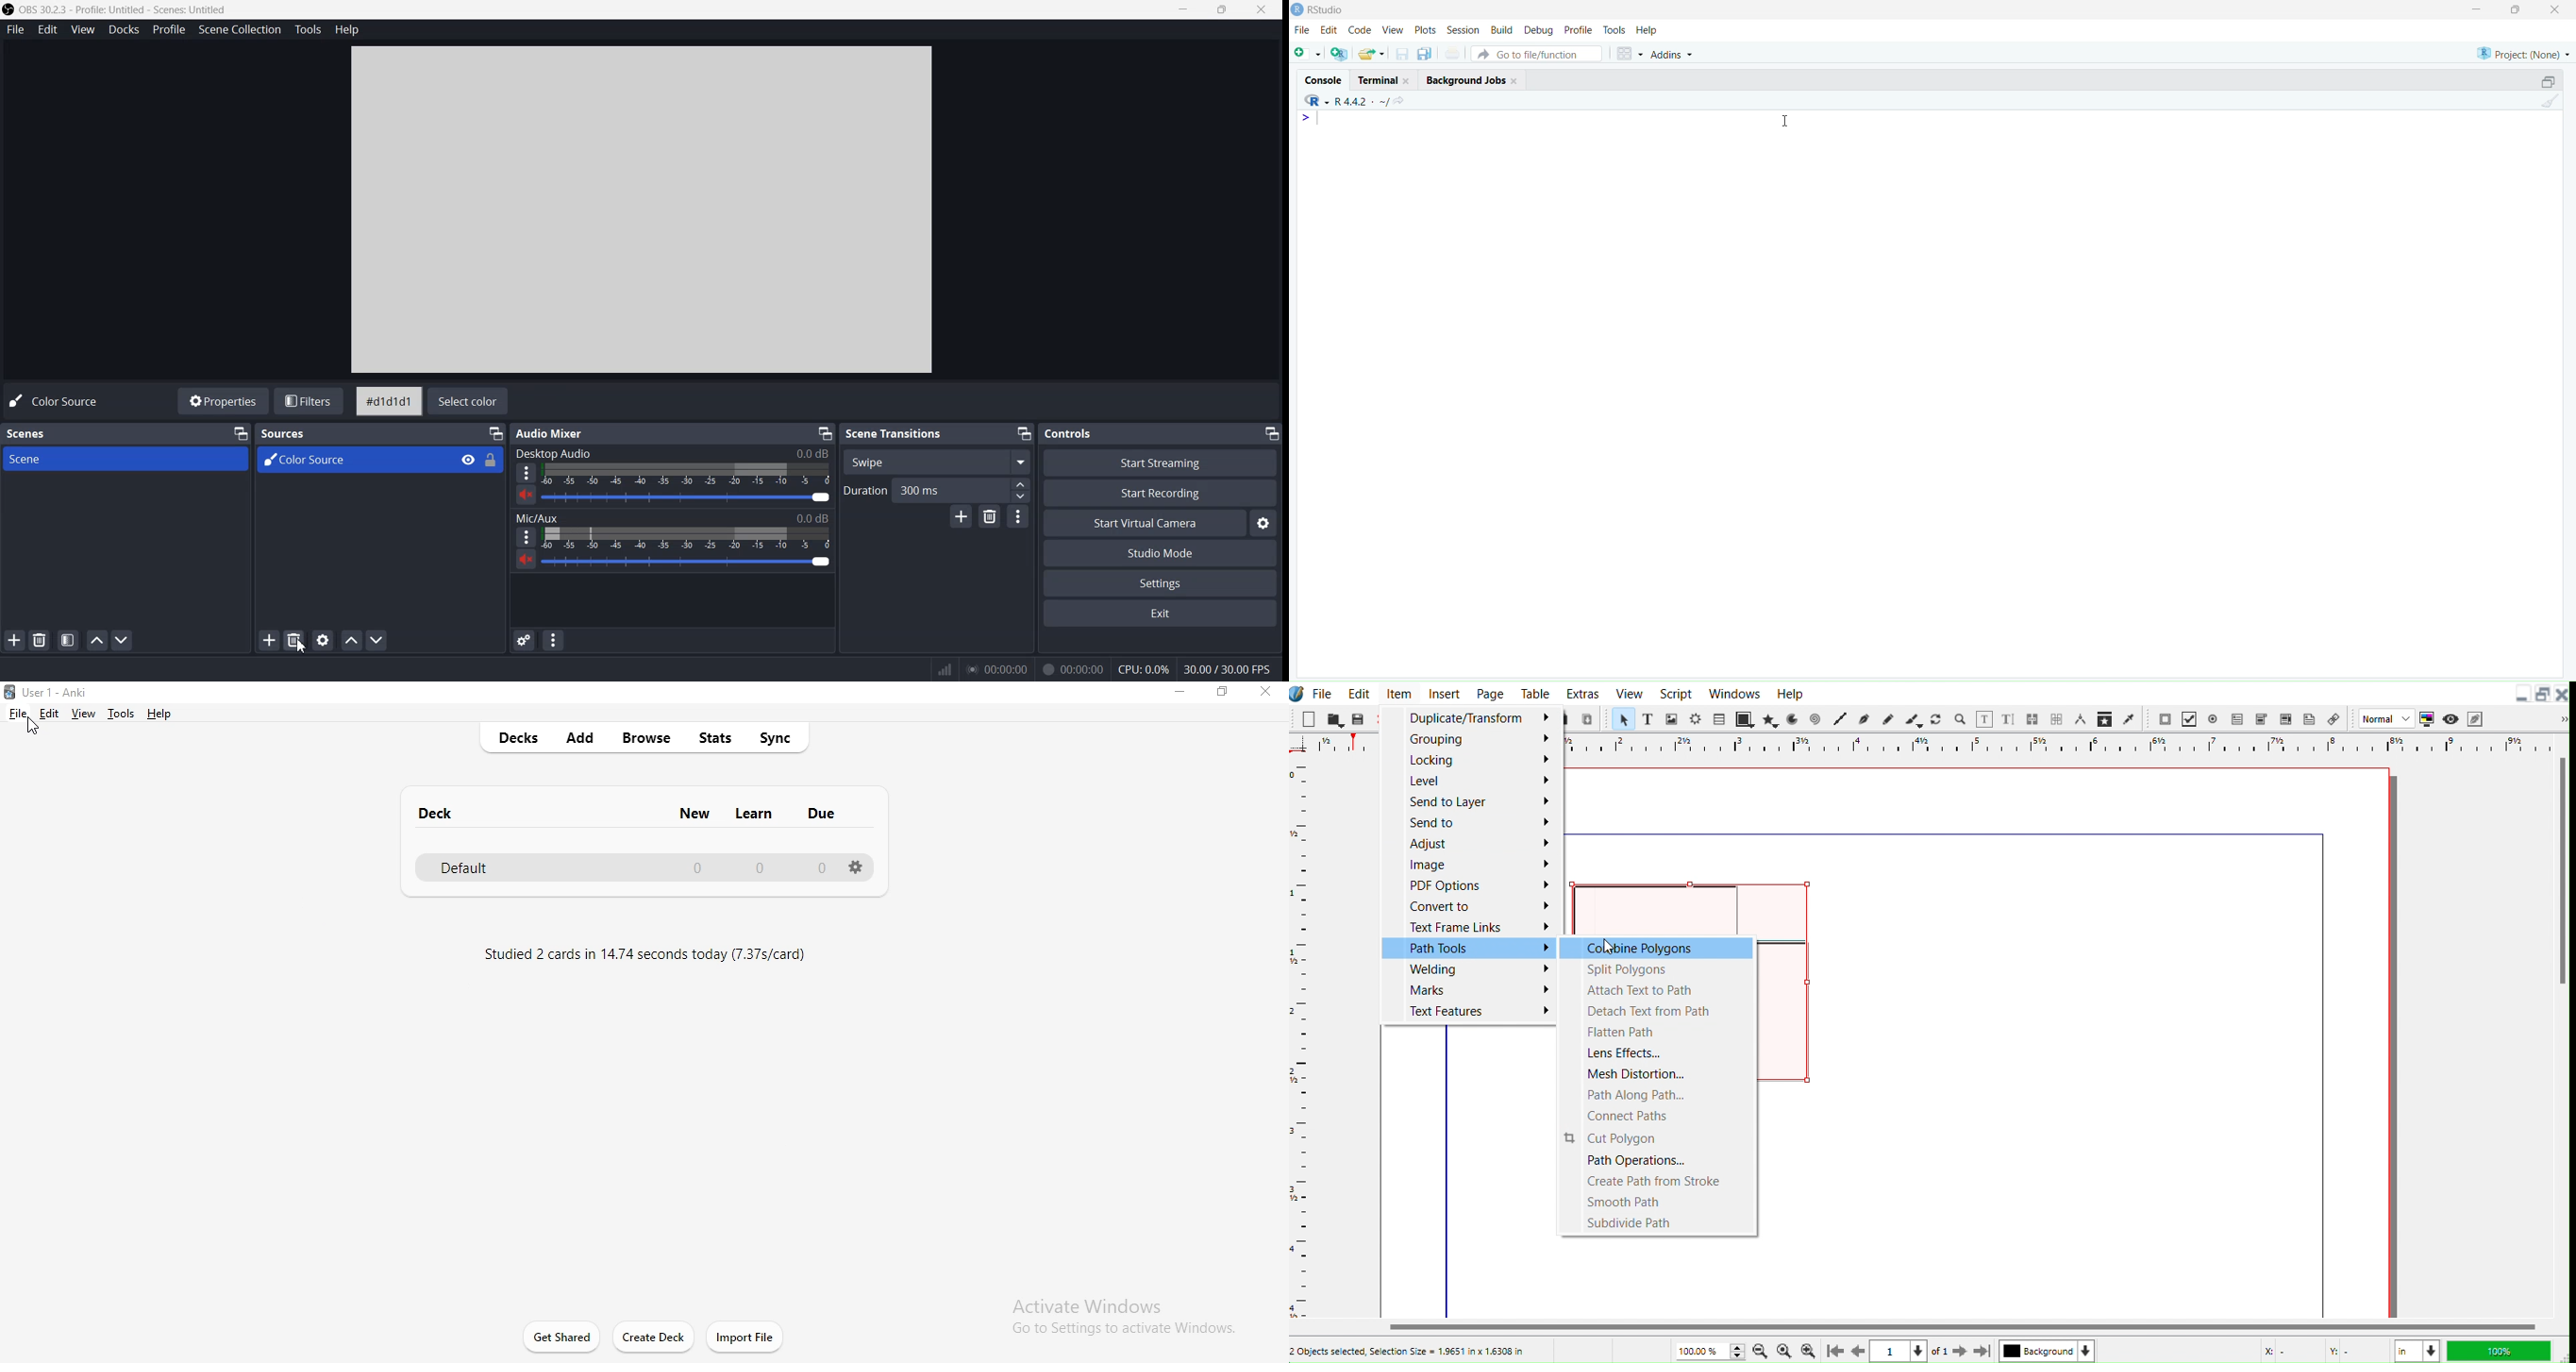 The image size is (2576, 1372). What do you see at coordinates (2261, 718) in the screenshot?
I see `PDF Combo Box` at bounding box center [2261, 718].